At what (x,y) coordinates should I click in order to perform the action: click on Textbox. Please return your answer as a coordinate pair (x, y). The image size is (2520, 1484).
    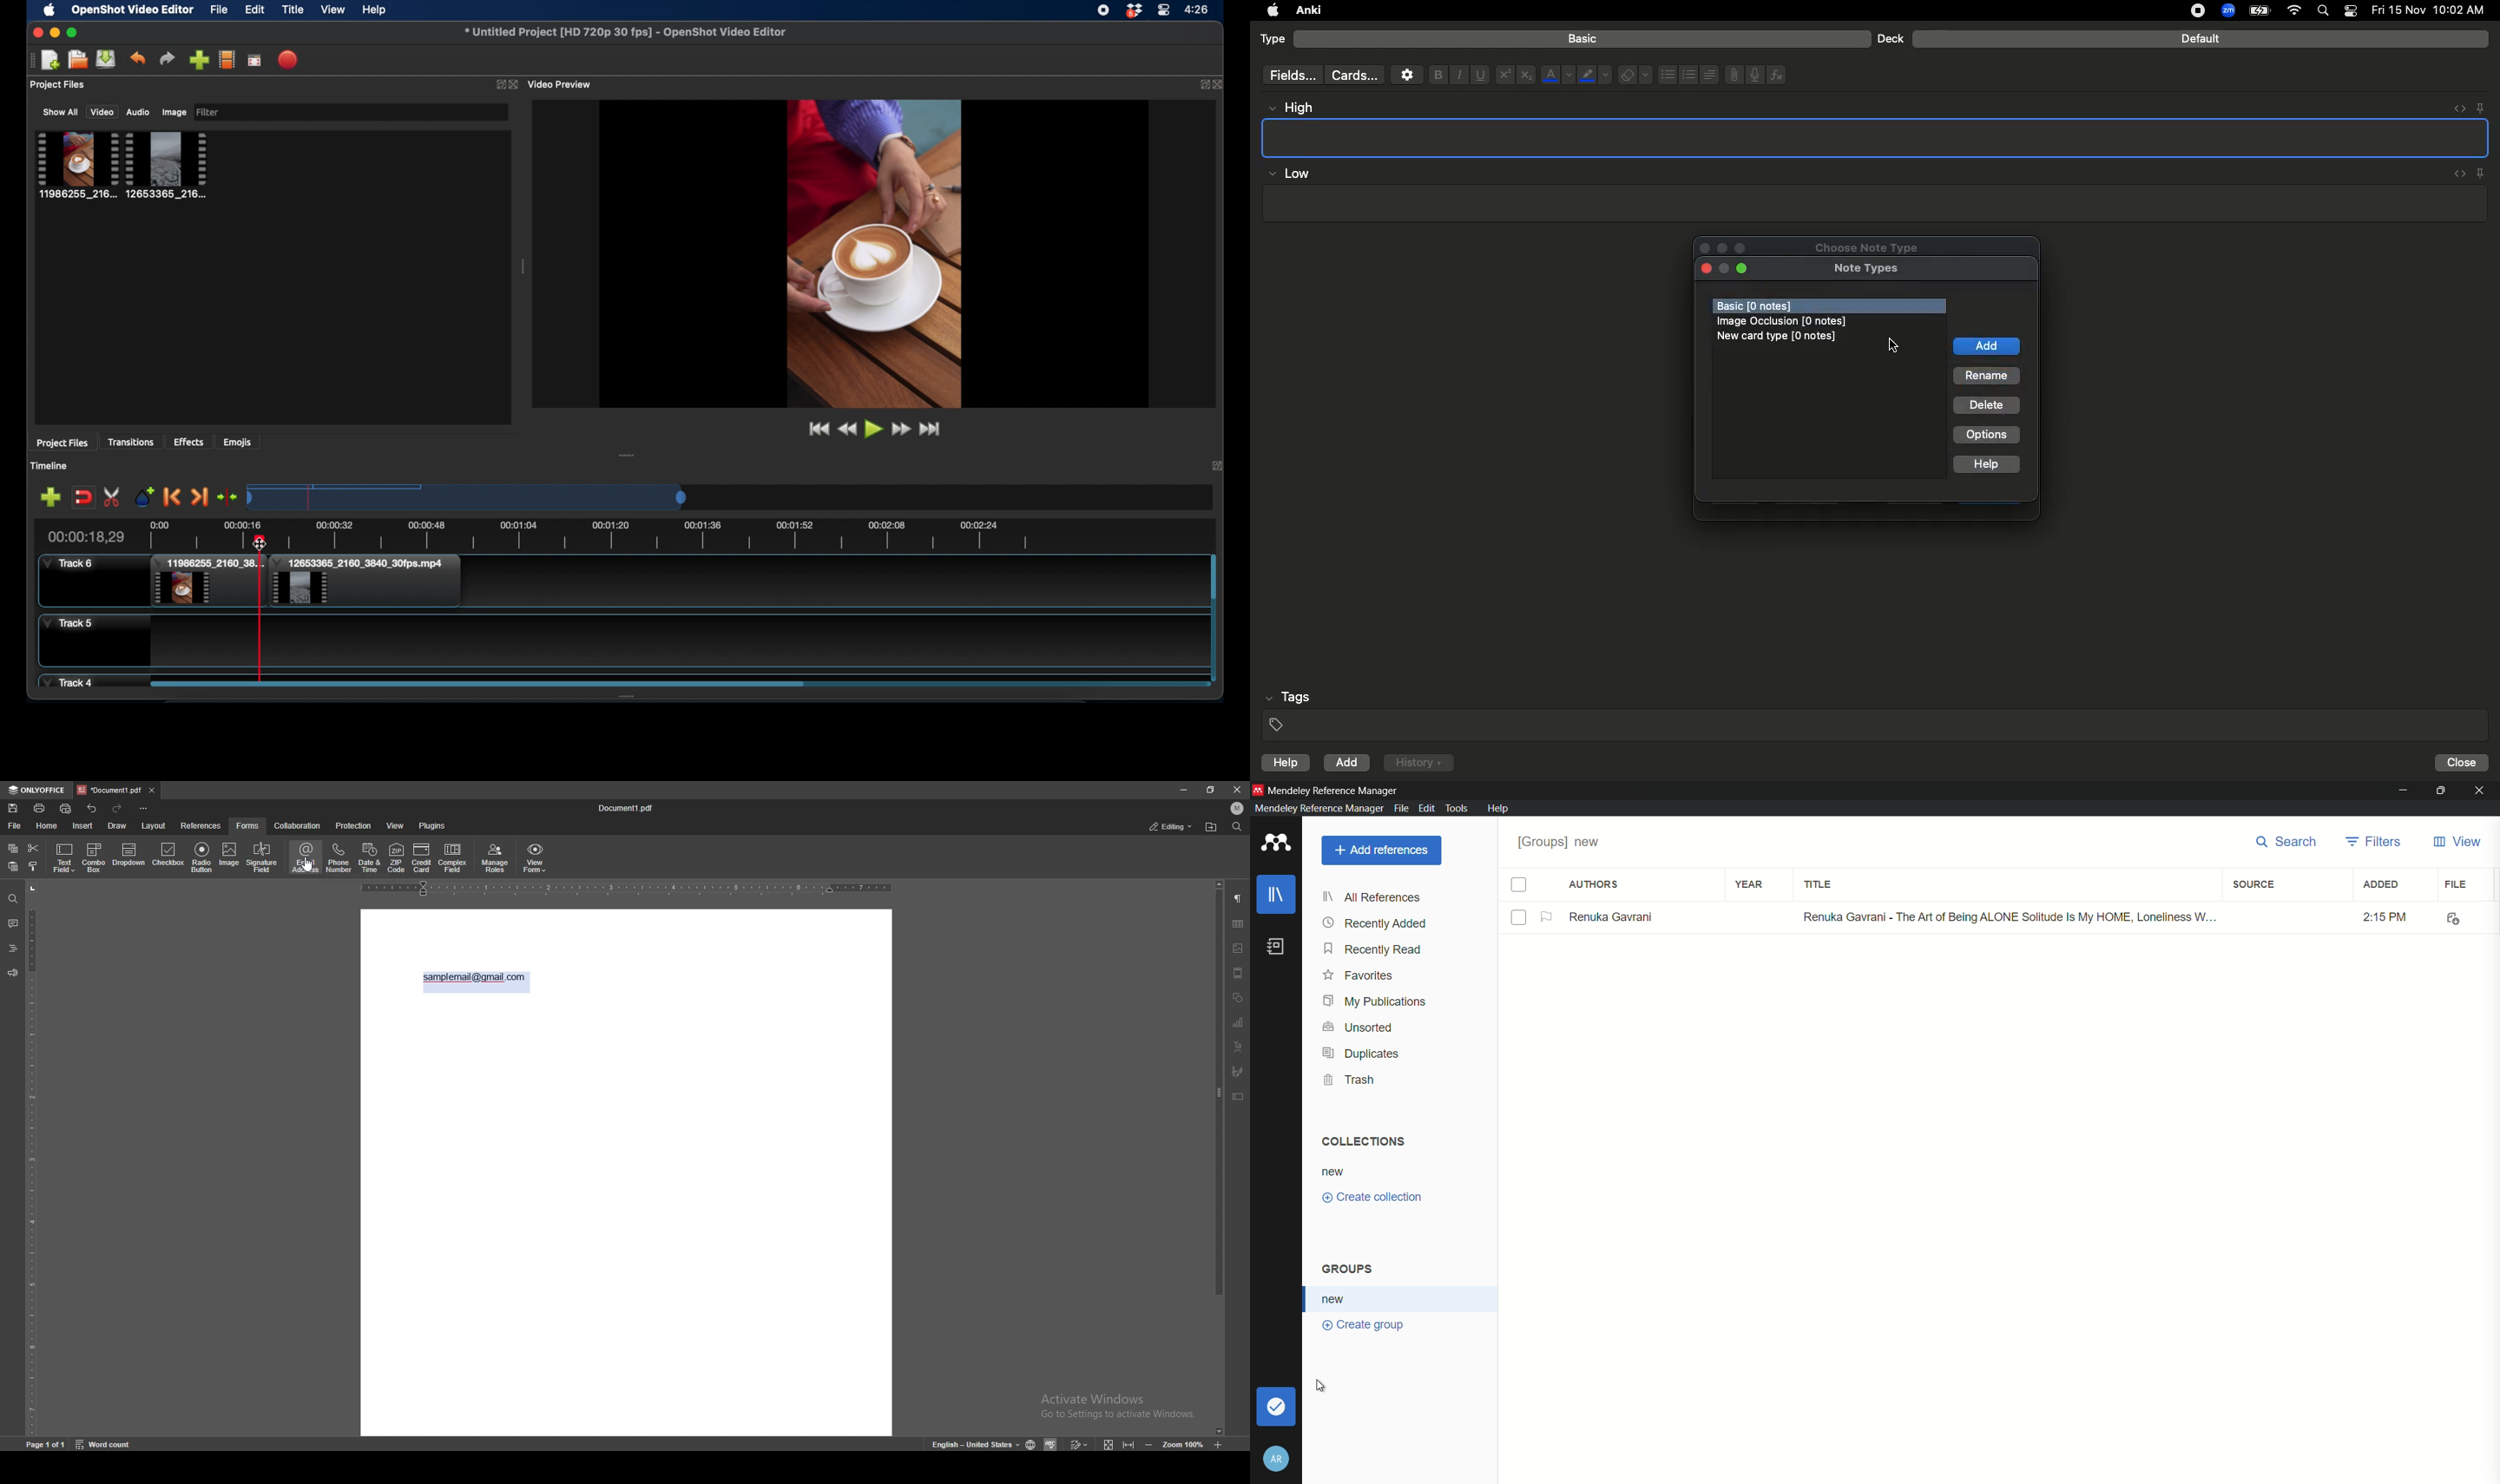
    Looking at the image, I should click on (1872, 204).